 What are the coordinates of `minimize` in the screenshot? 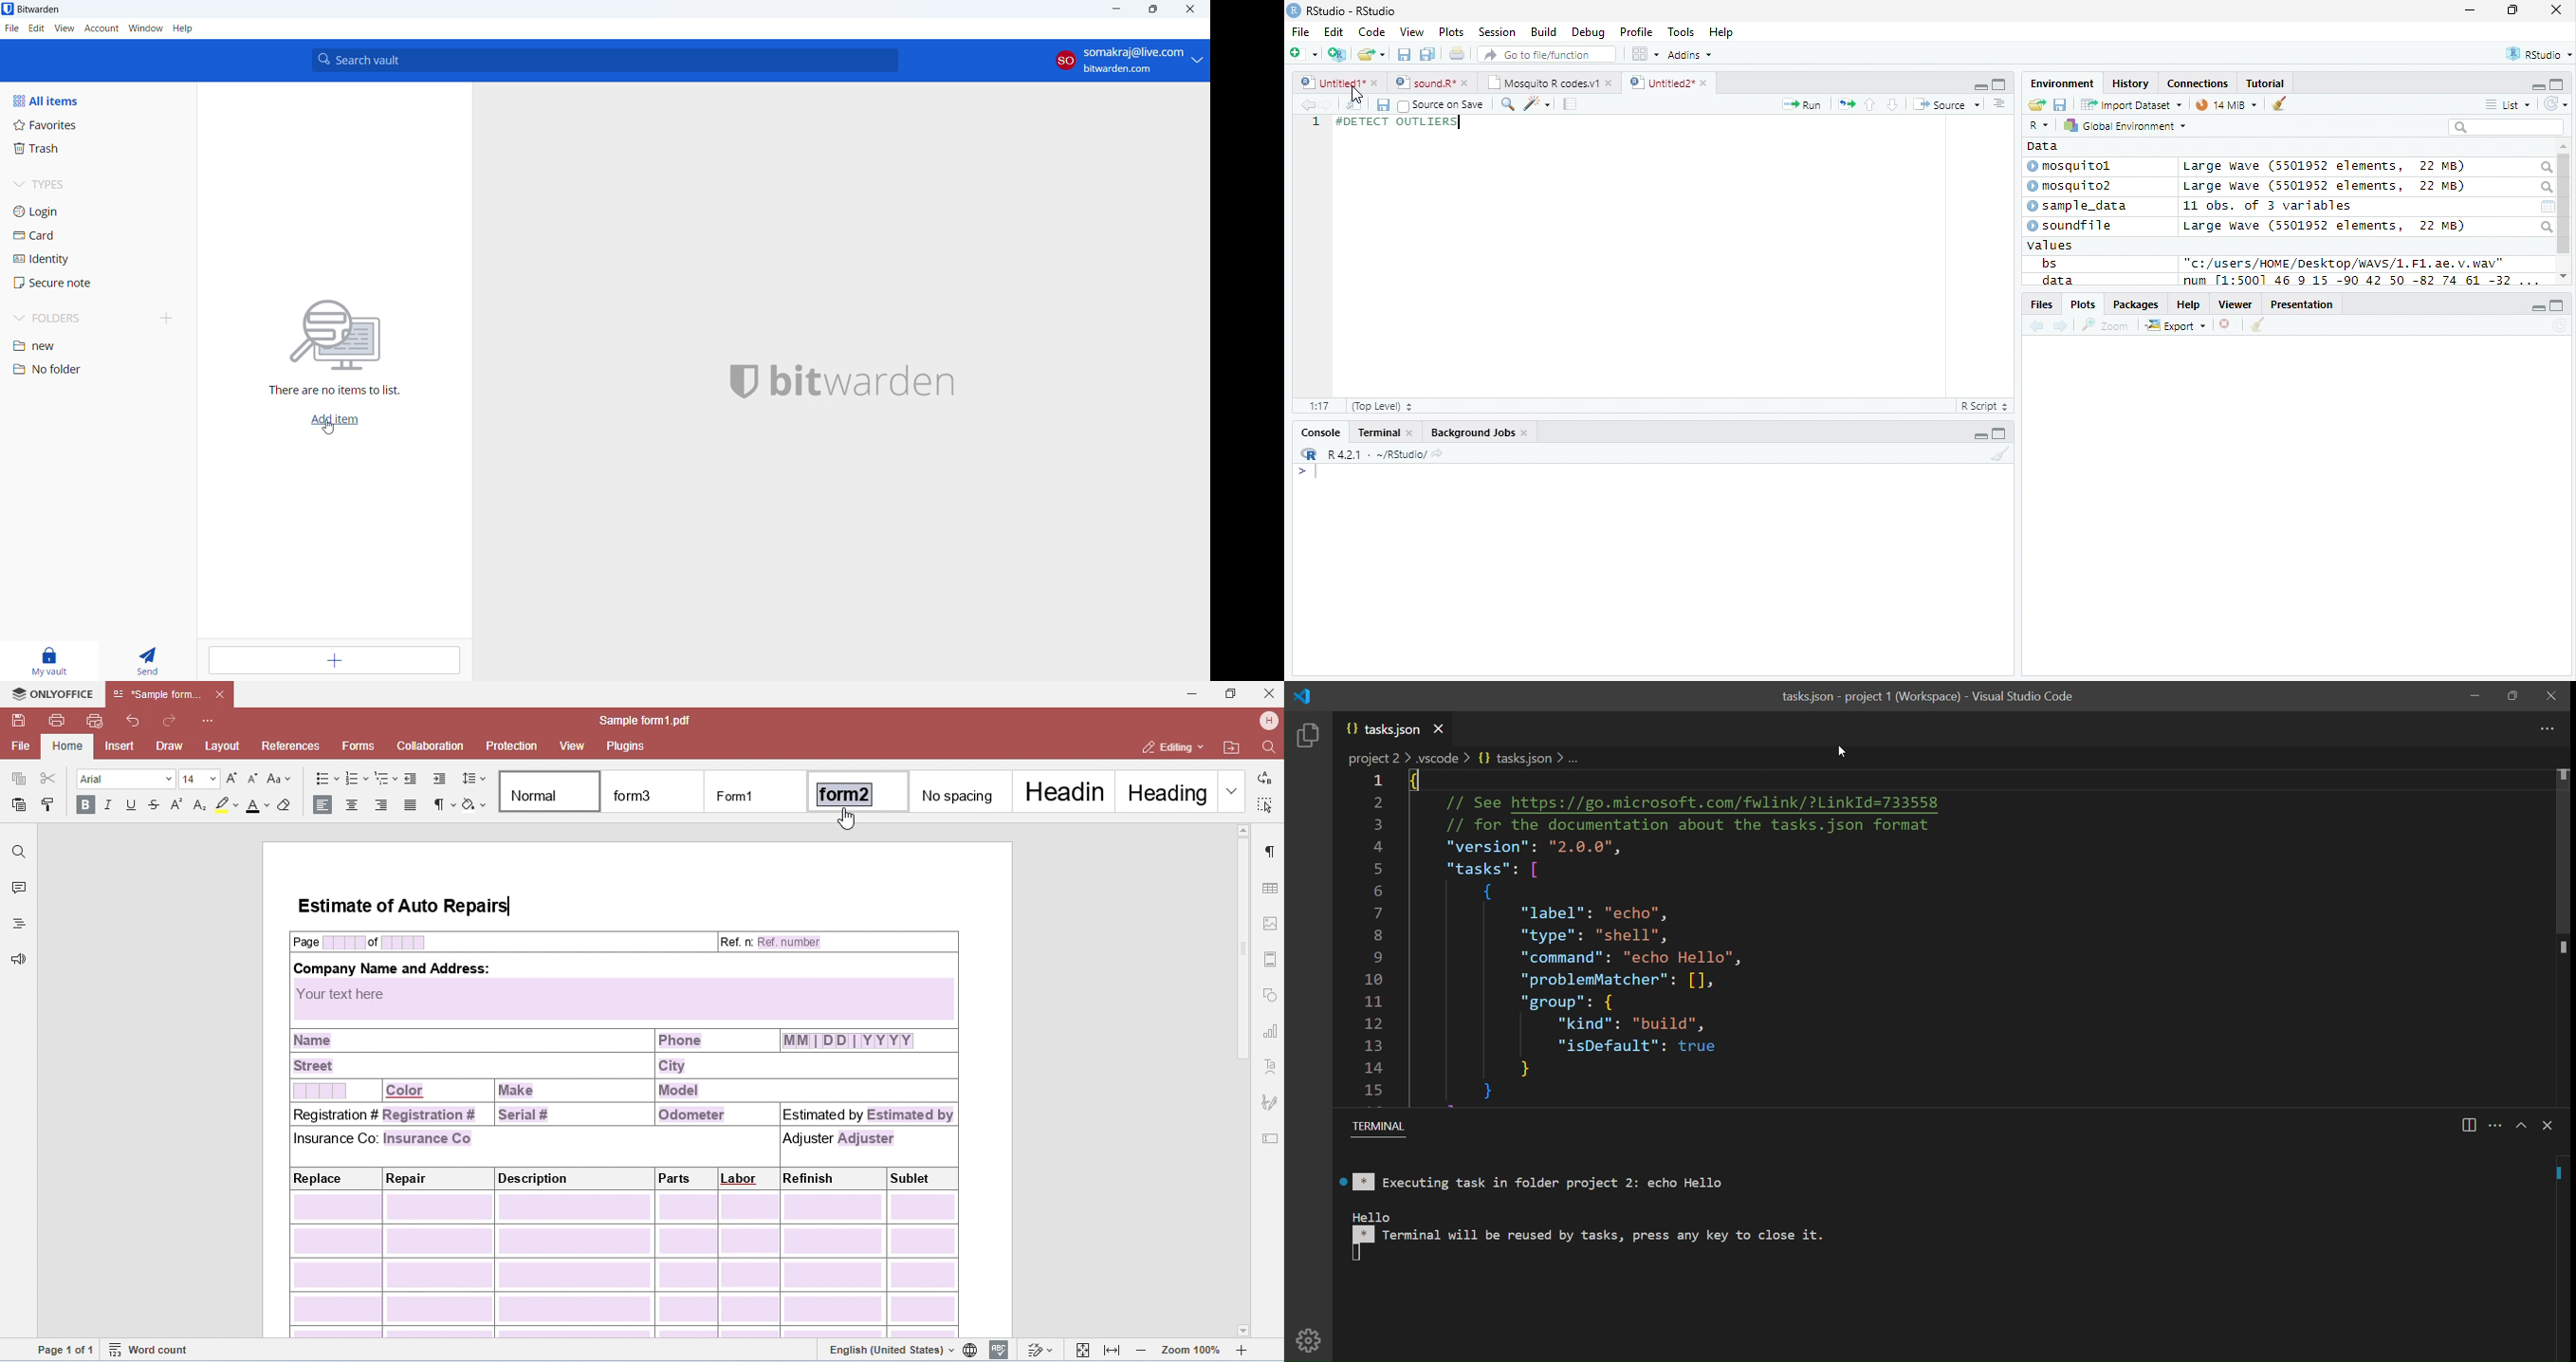 It's located at (1978, 433).